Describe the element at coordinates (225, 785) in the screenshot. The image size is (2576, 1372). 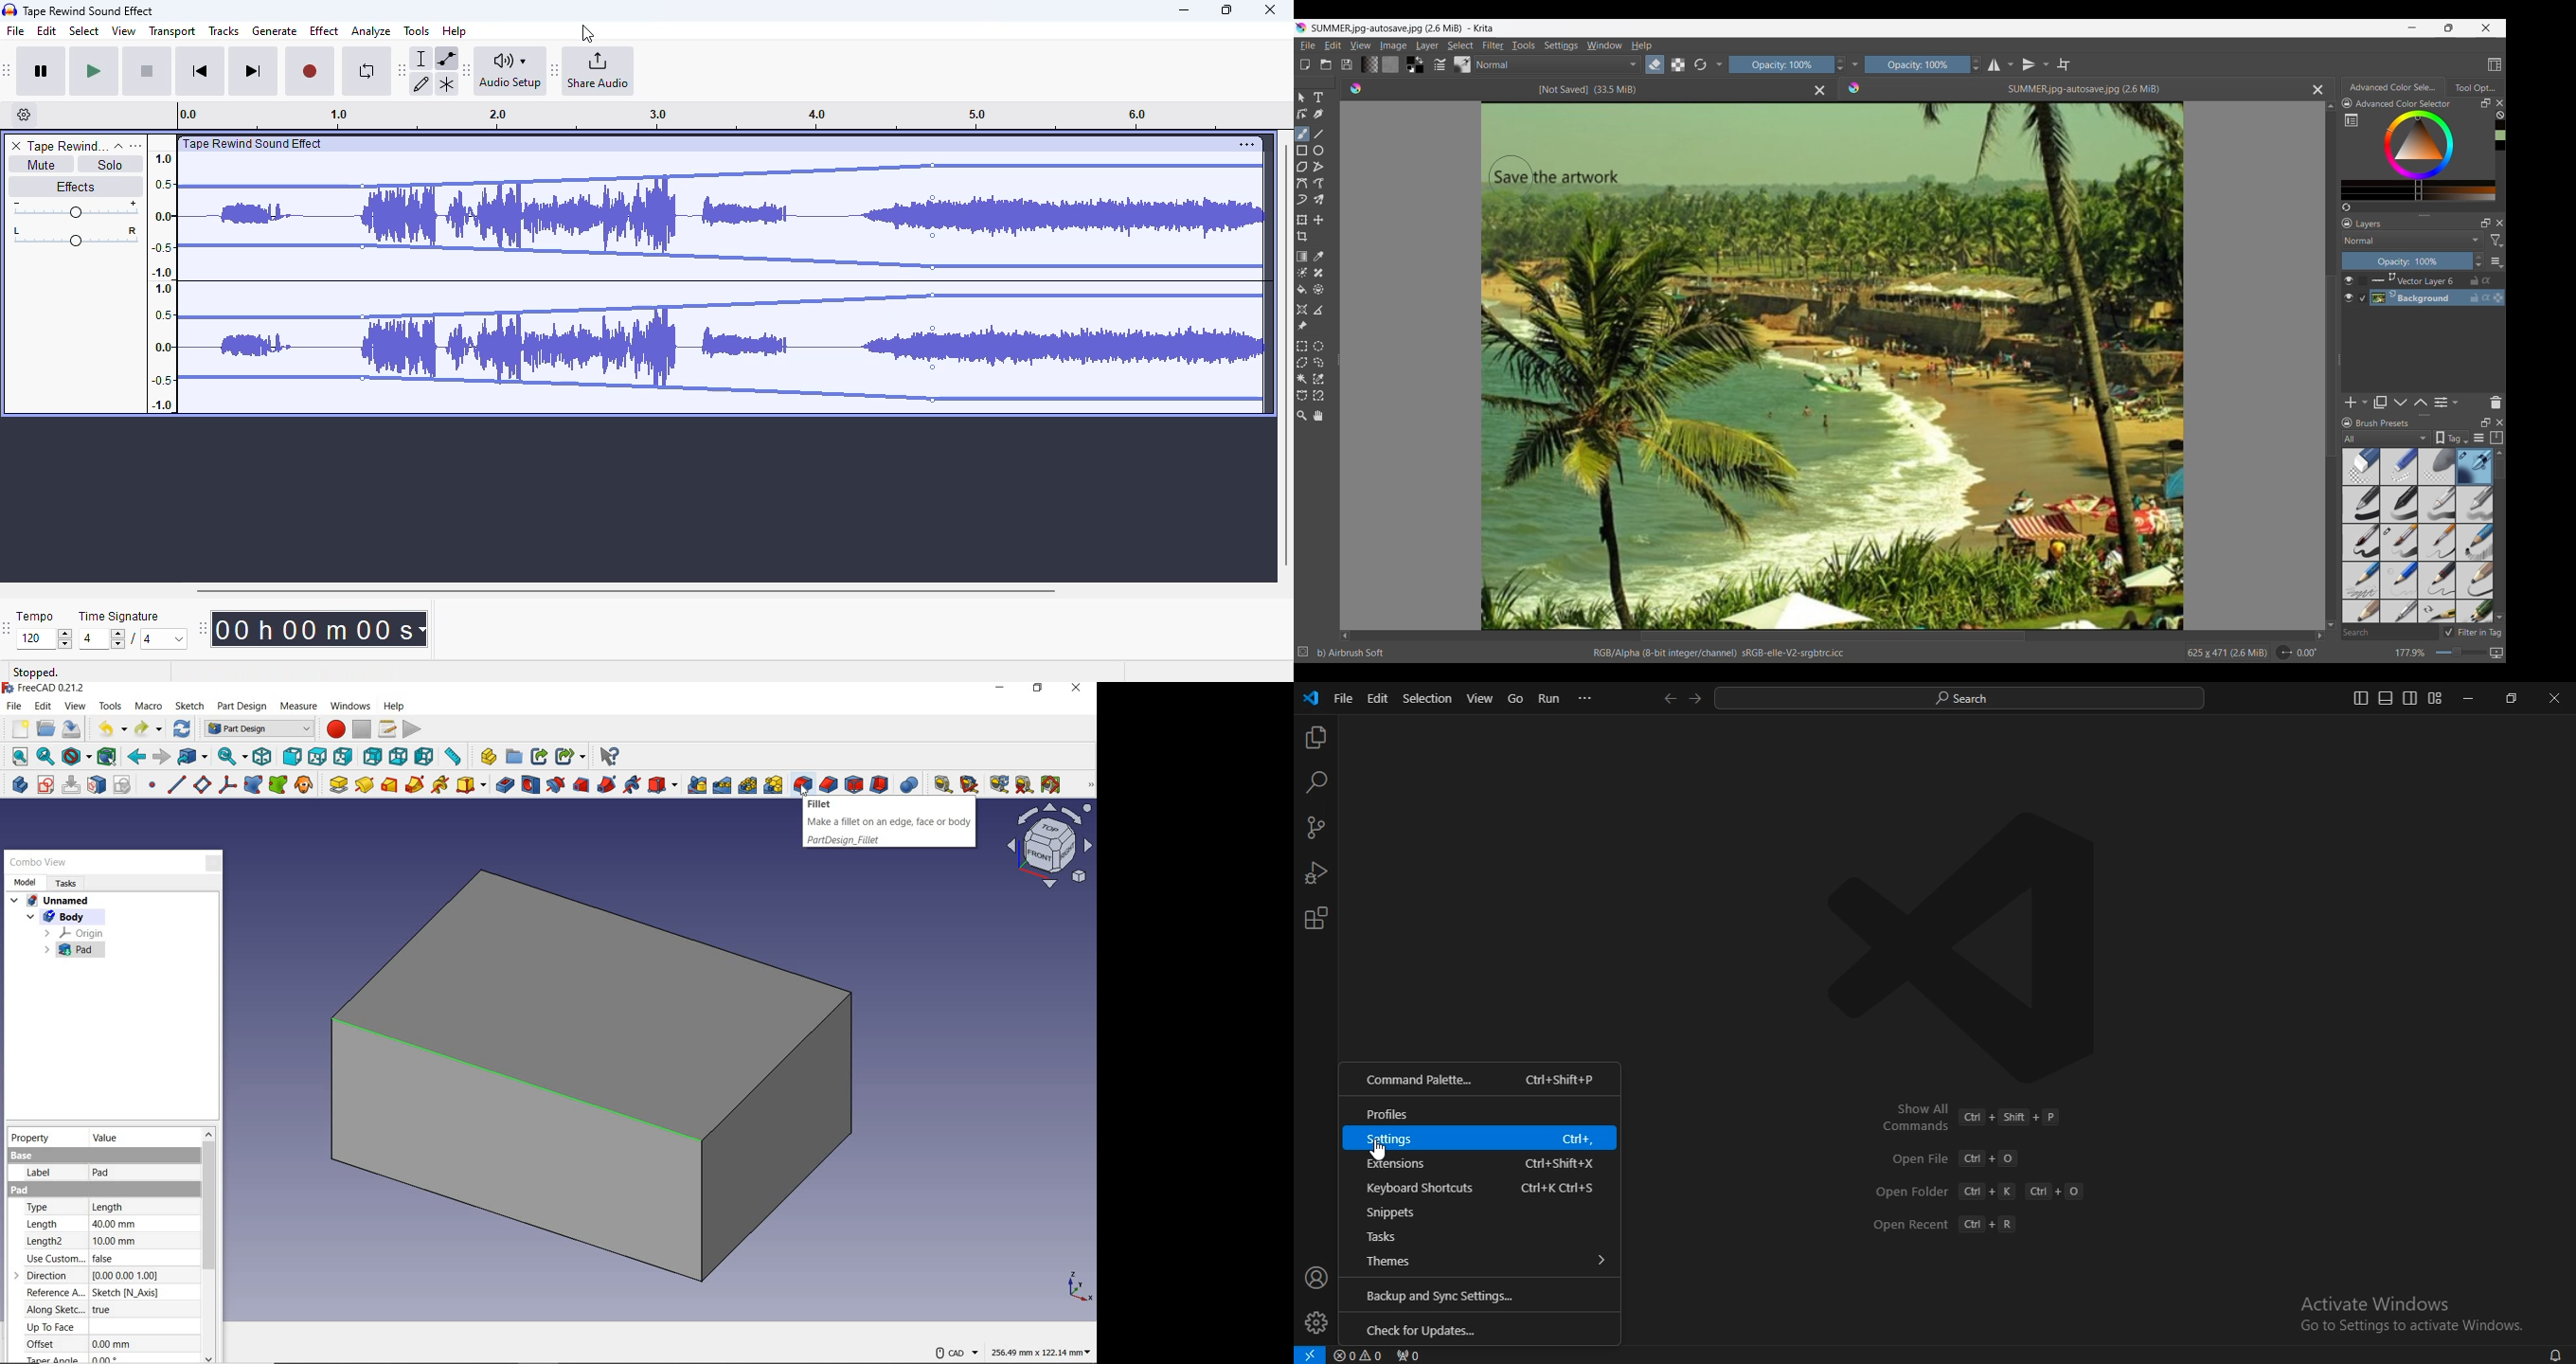
I see `create a local coordinate system` at that location.